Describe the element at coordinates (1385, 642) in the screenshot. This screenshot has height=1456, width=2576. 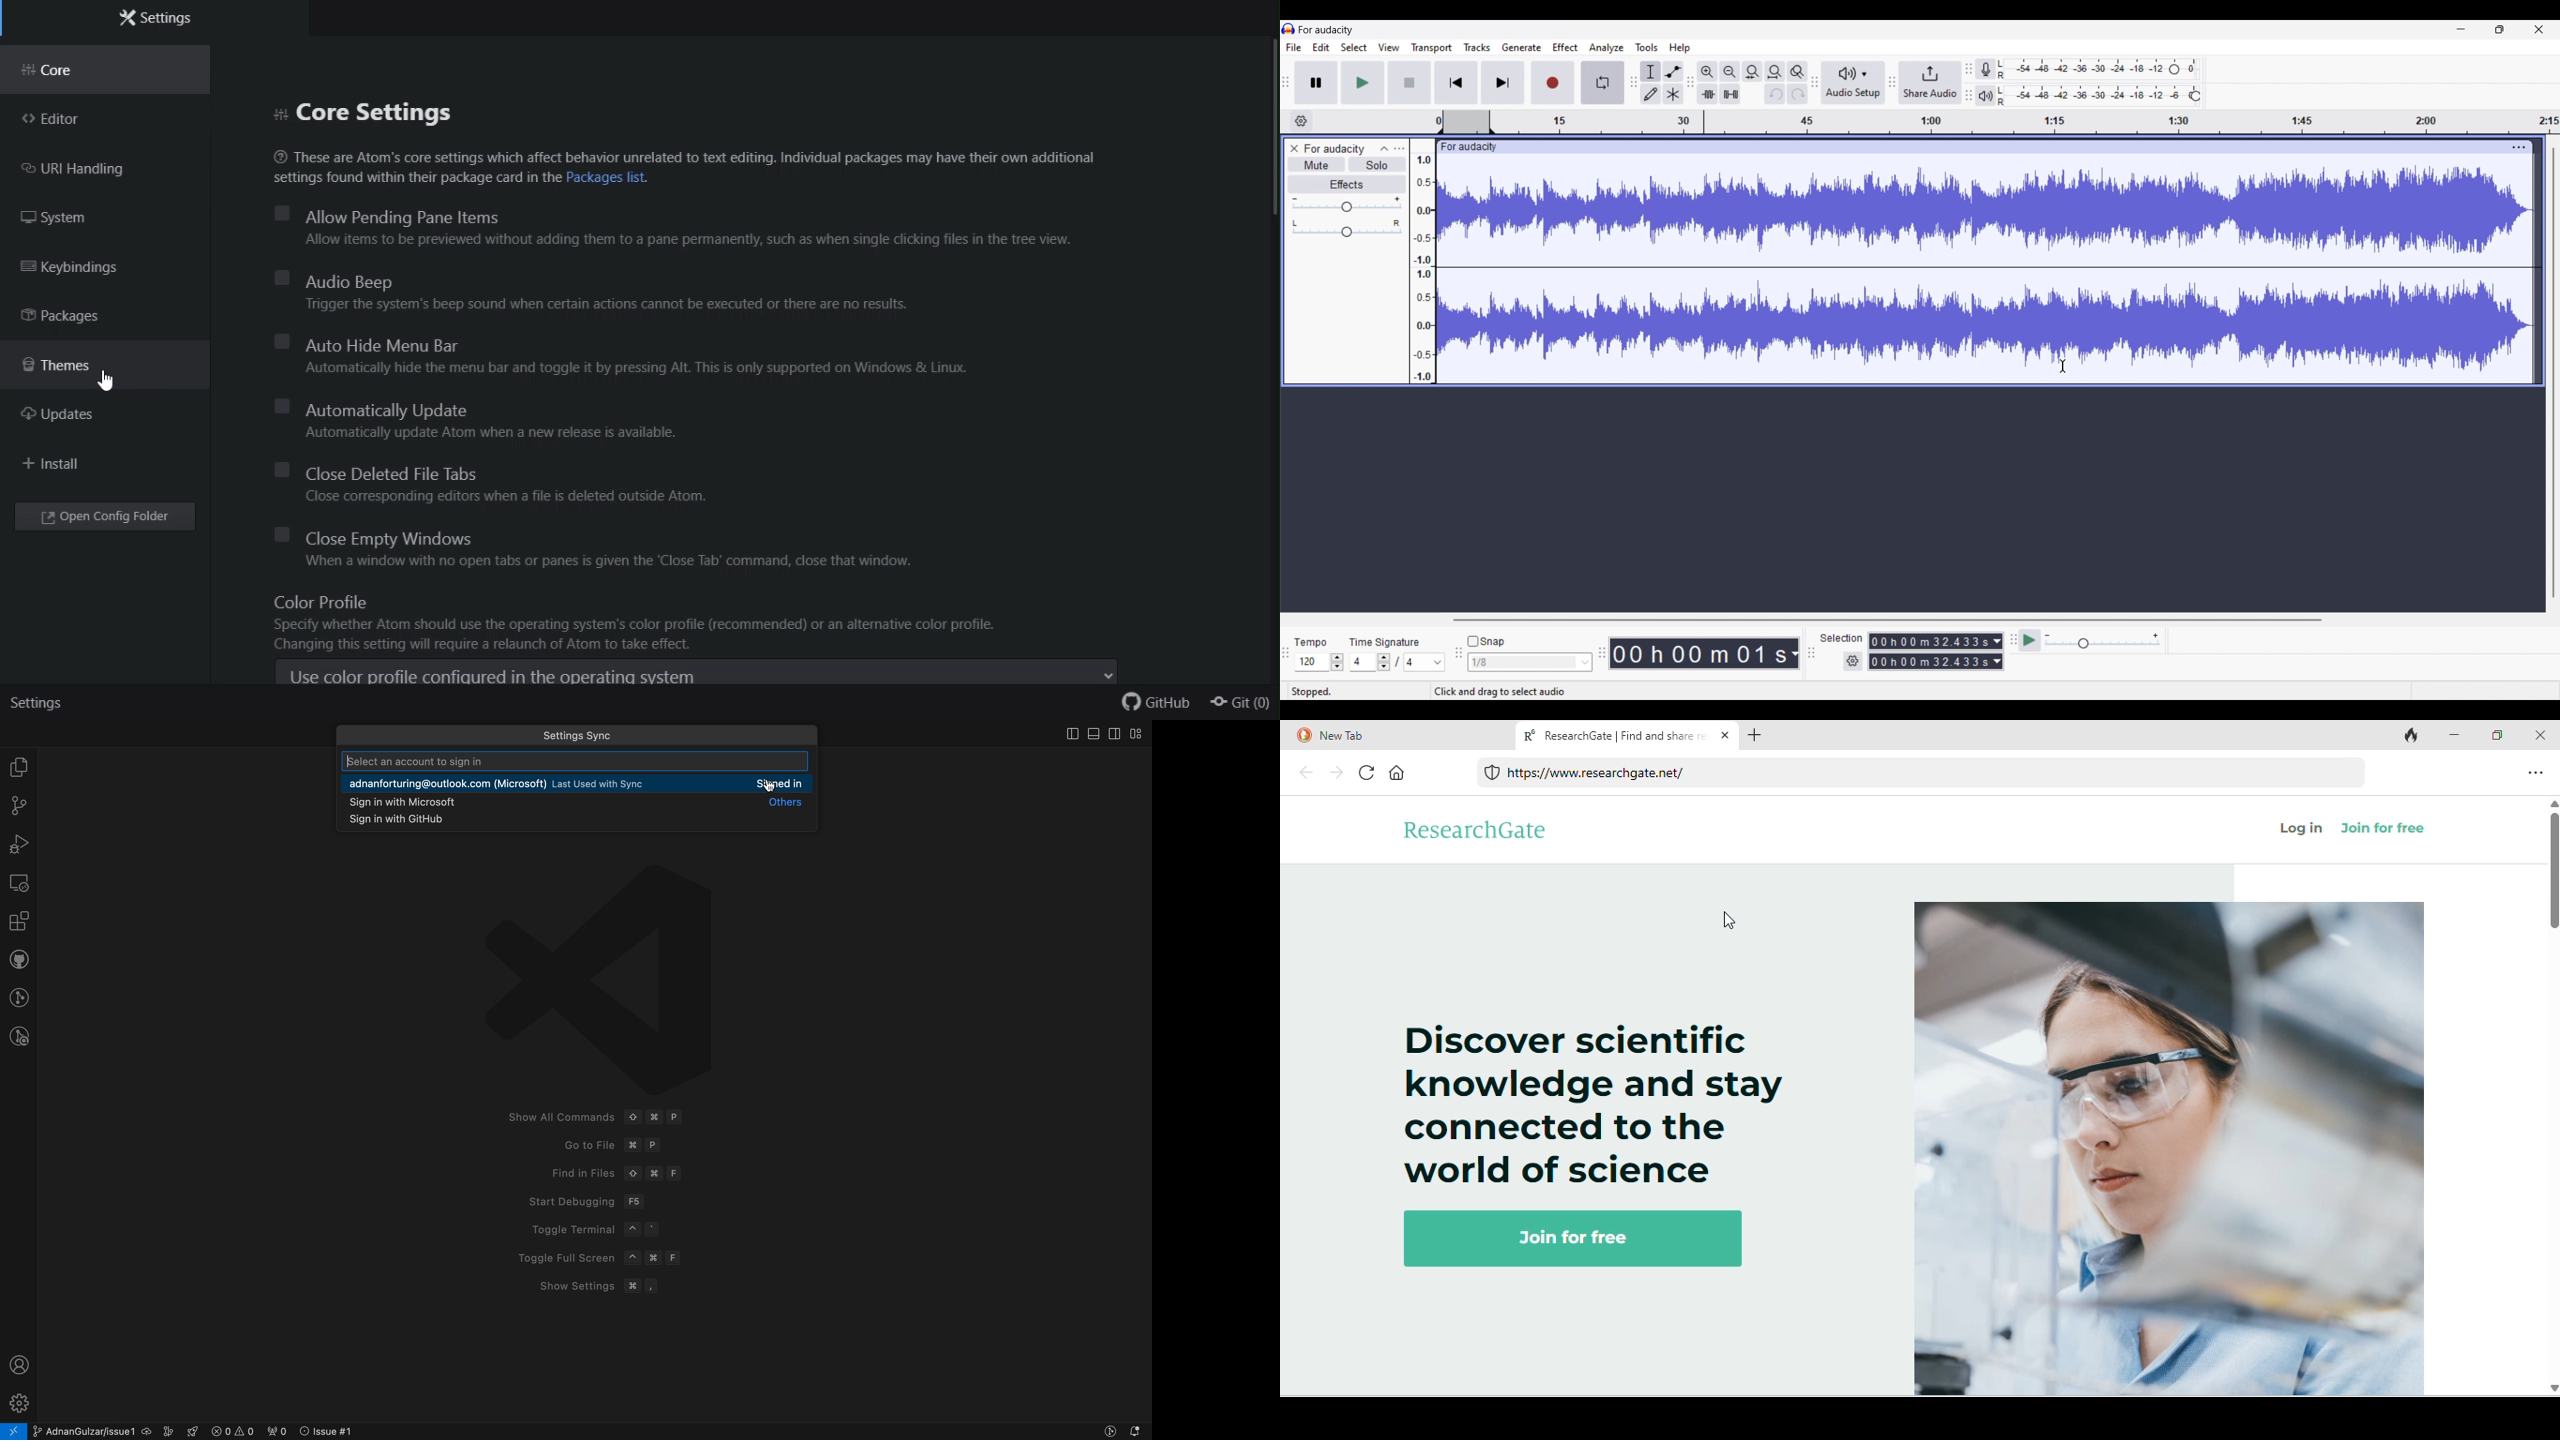
I see `Indicates time signature settings` at that location.